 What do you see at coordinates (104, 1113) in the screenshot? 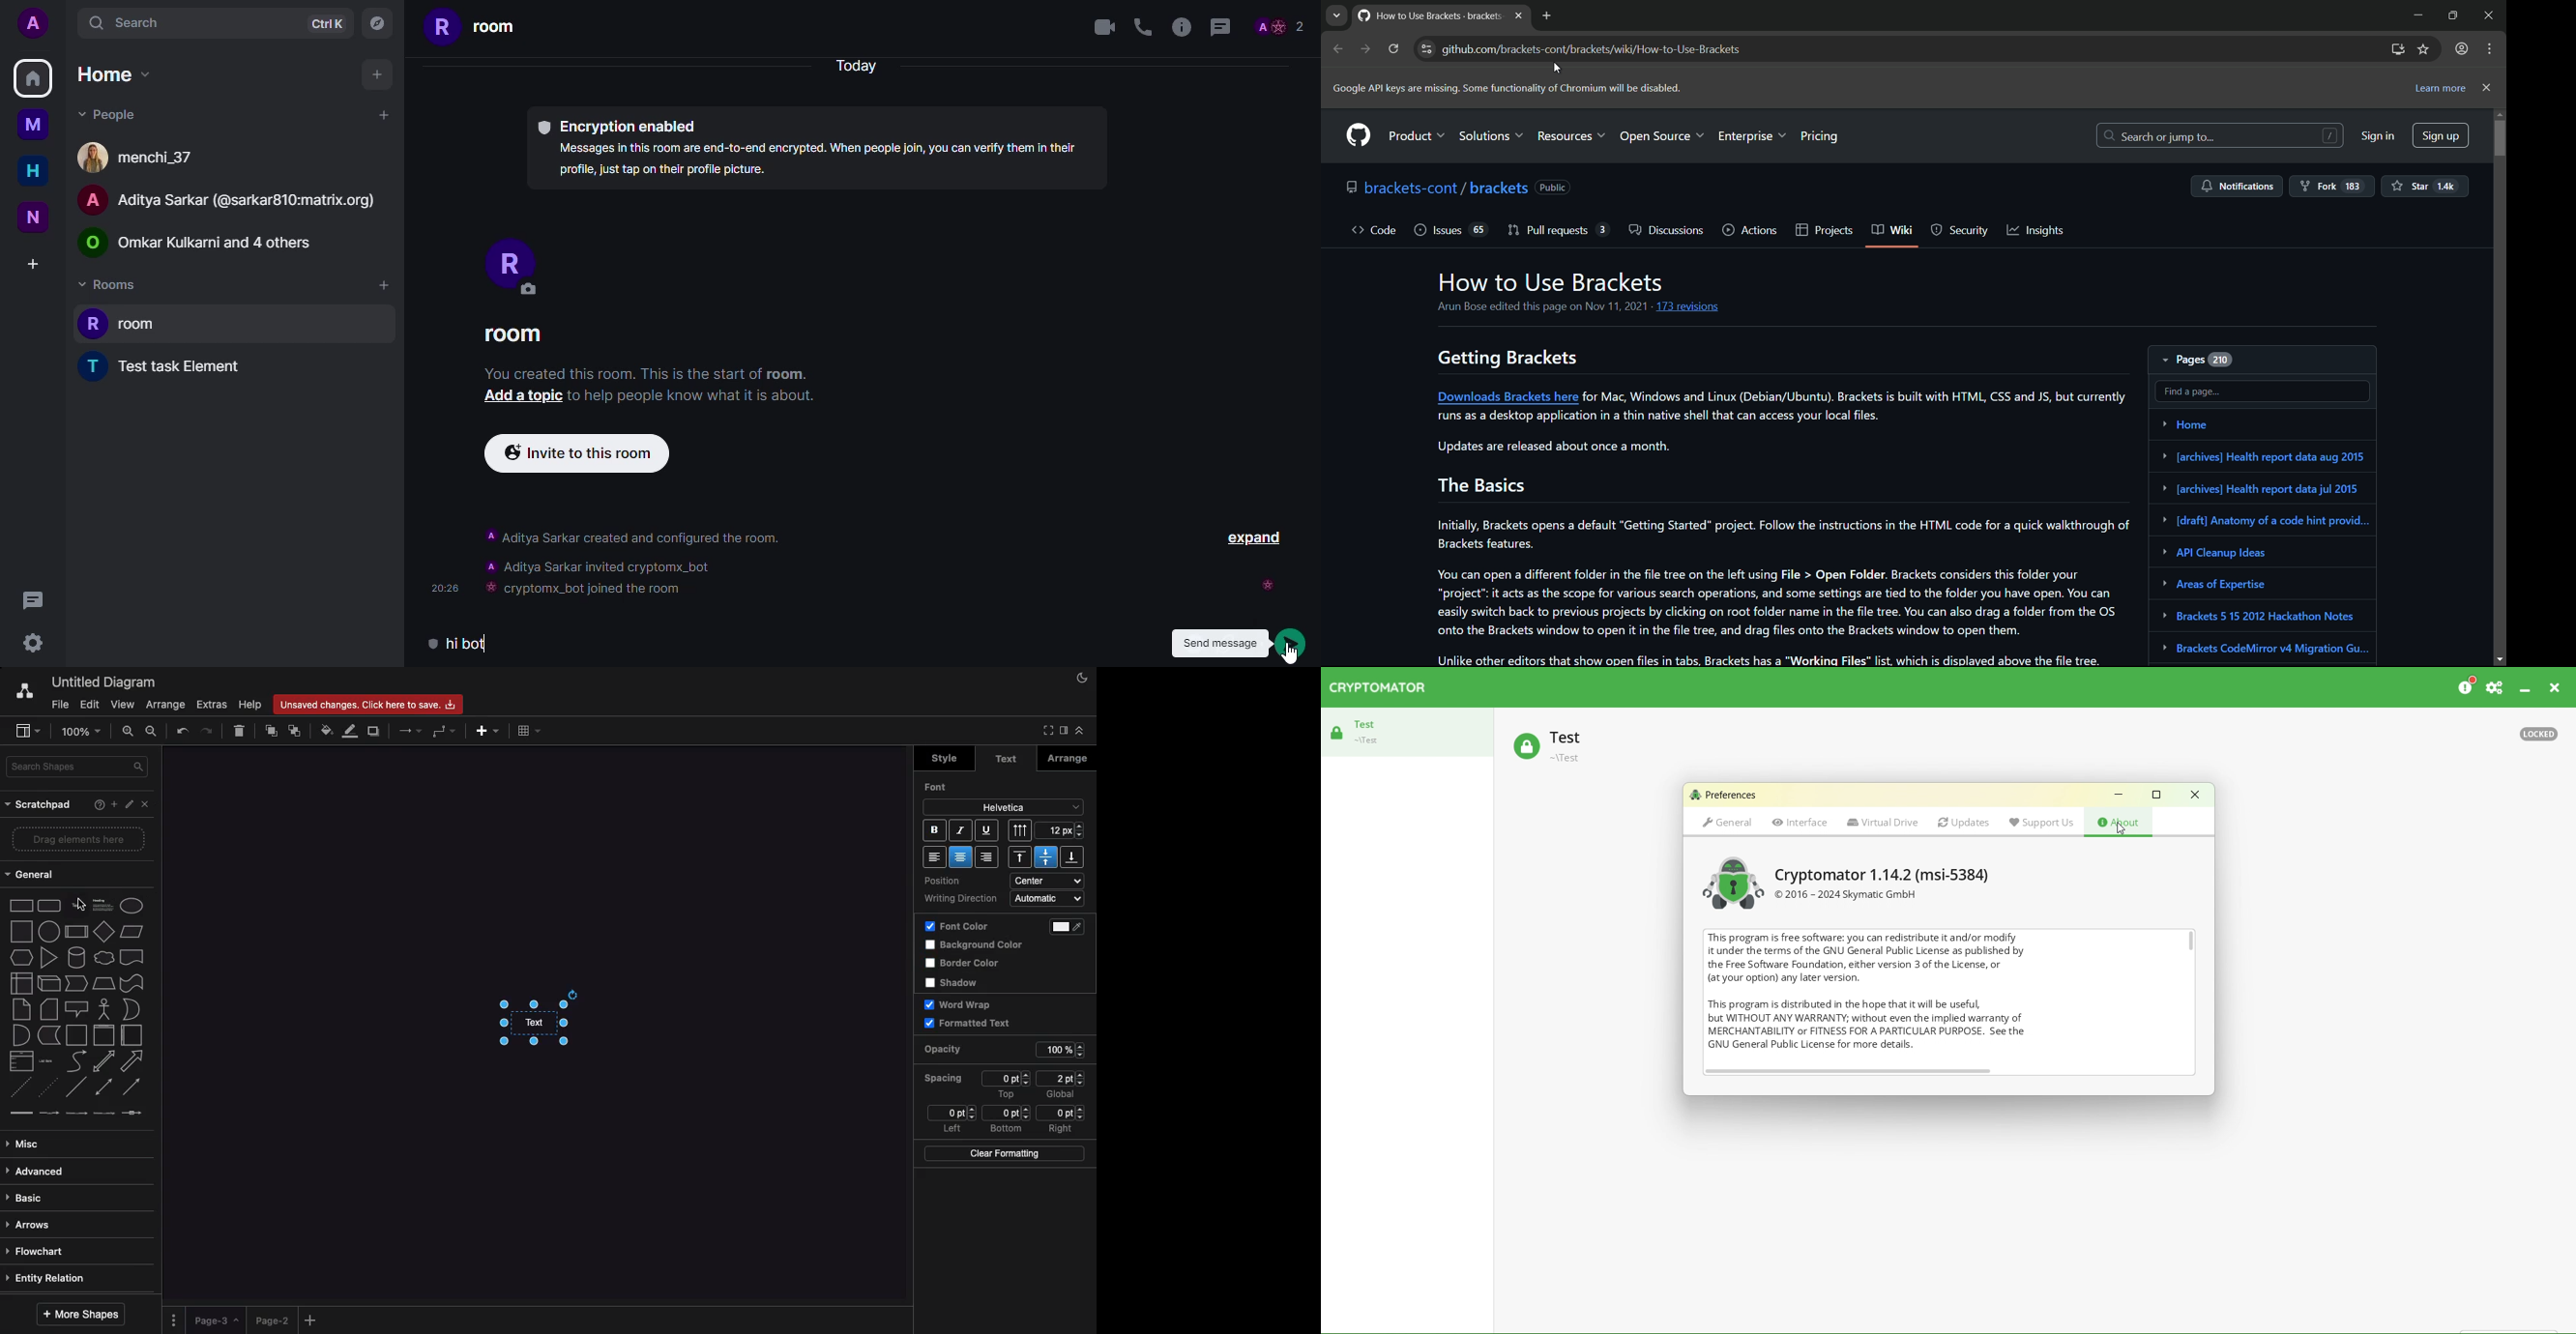
I see `connector with 3 labels` at bounding box center [104, 1113].